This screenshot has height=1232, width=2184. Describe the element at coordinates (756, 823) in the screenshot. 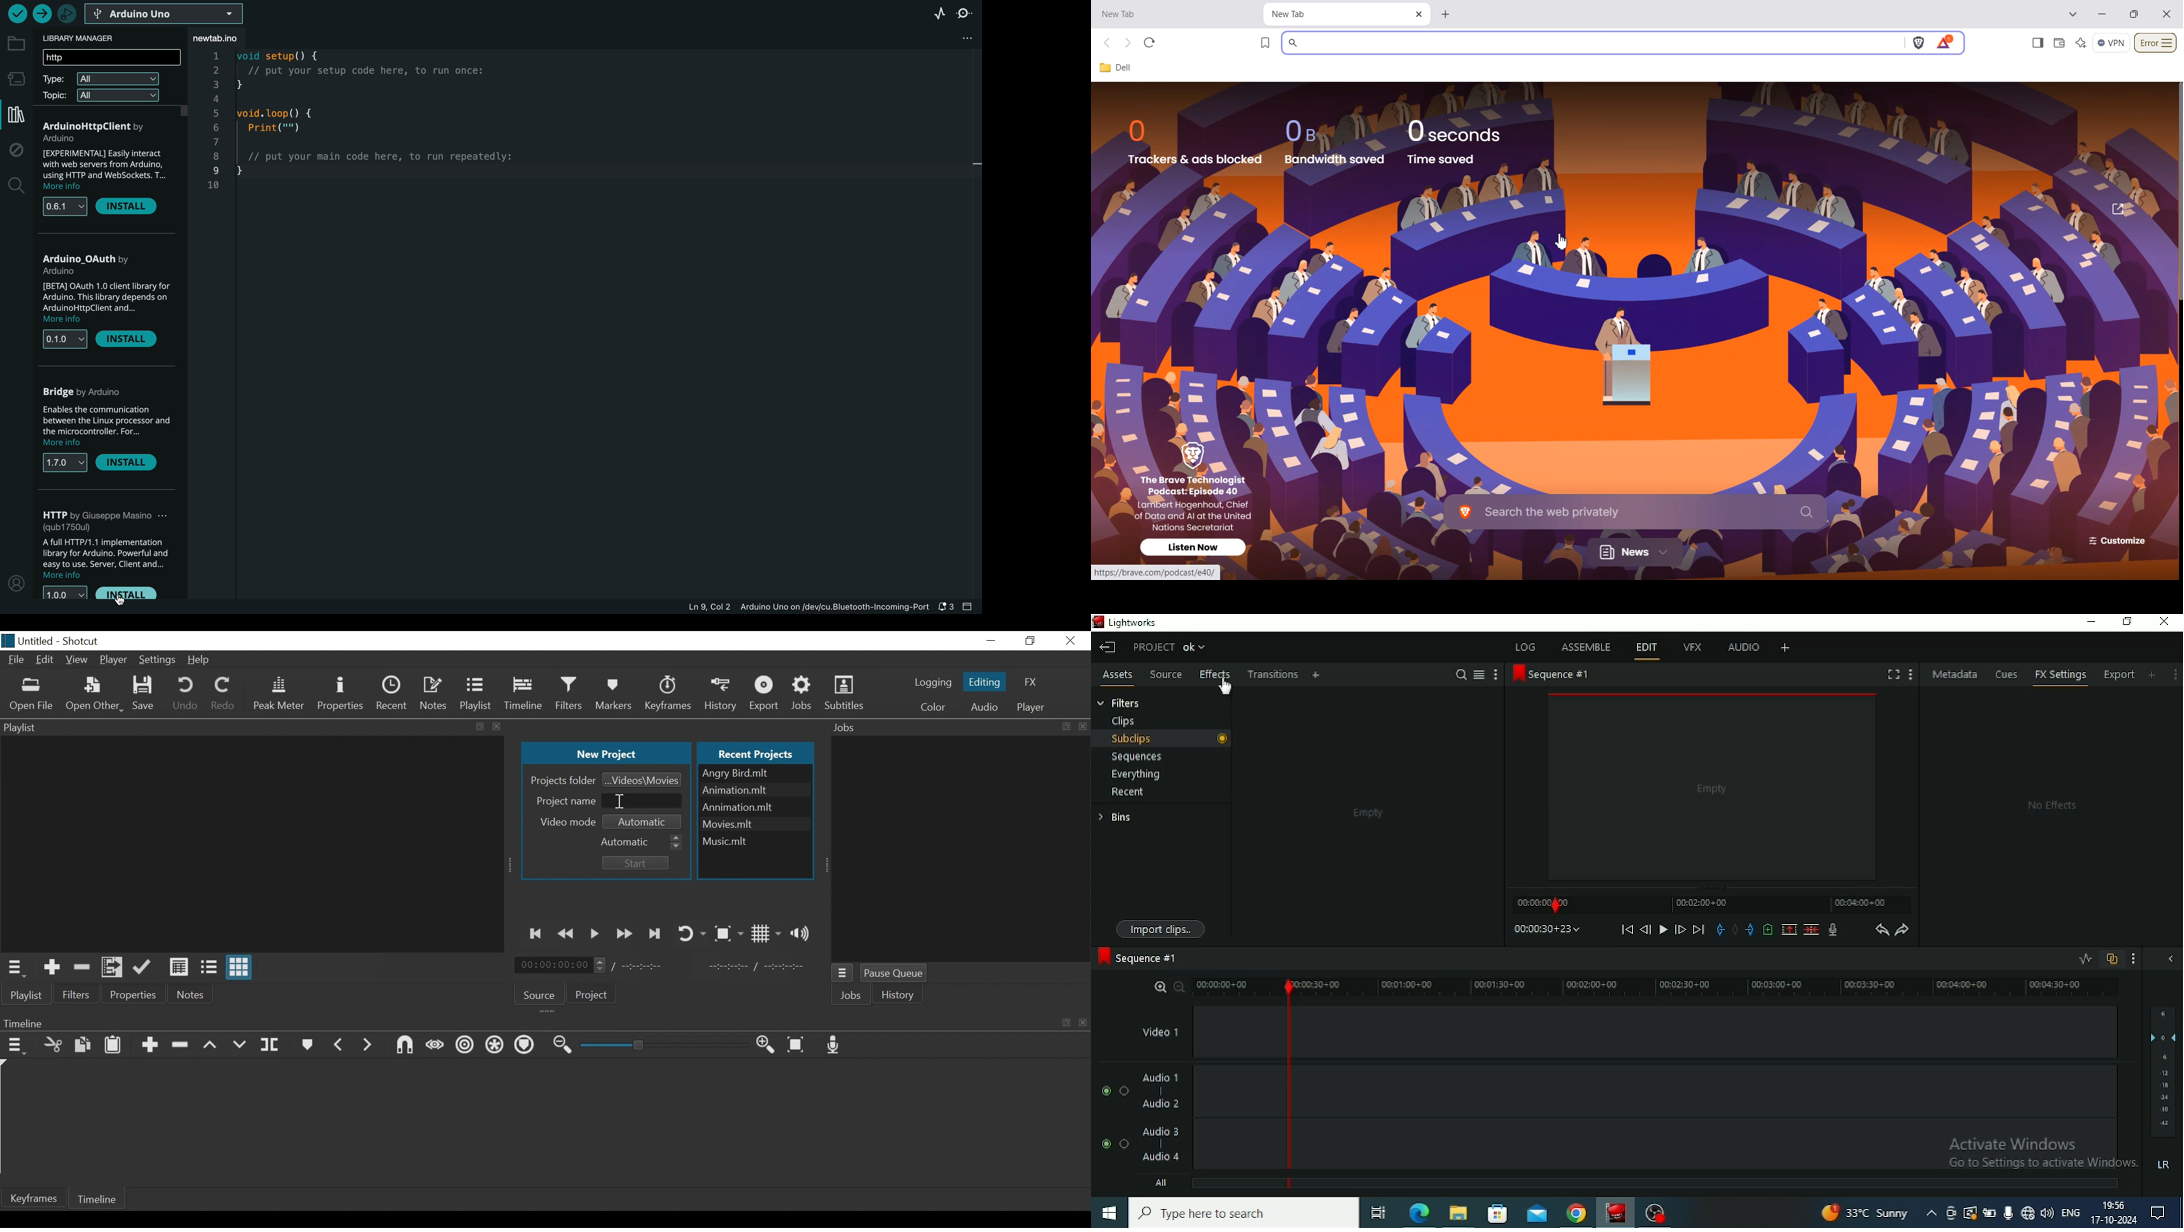

I see `File name` at that location.